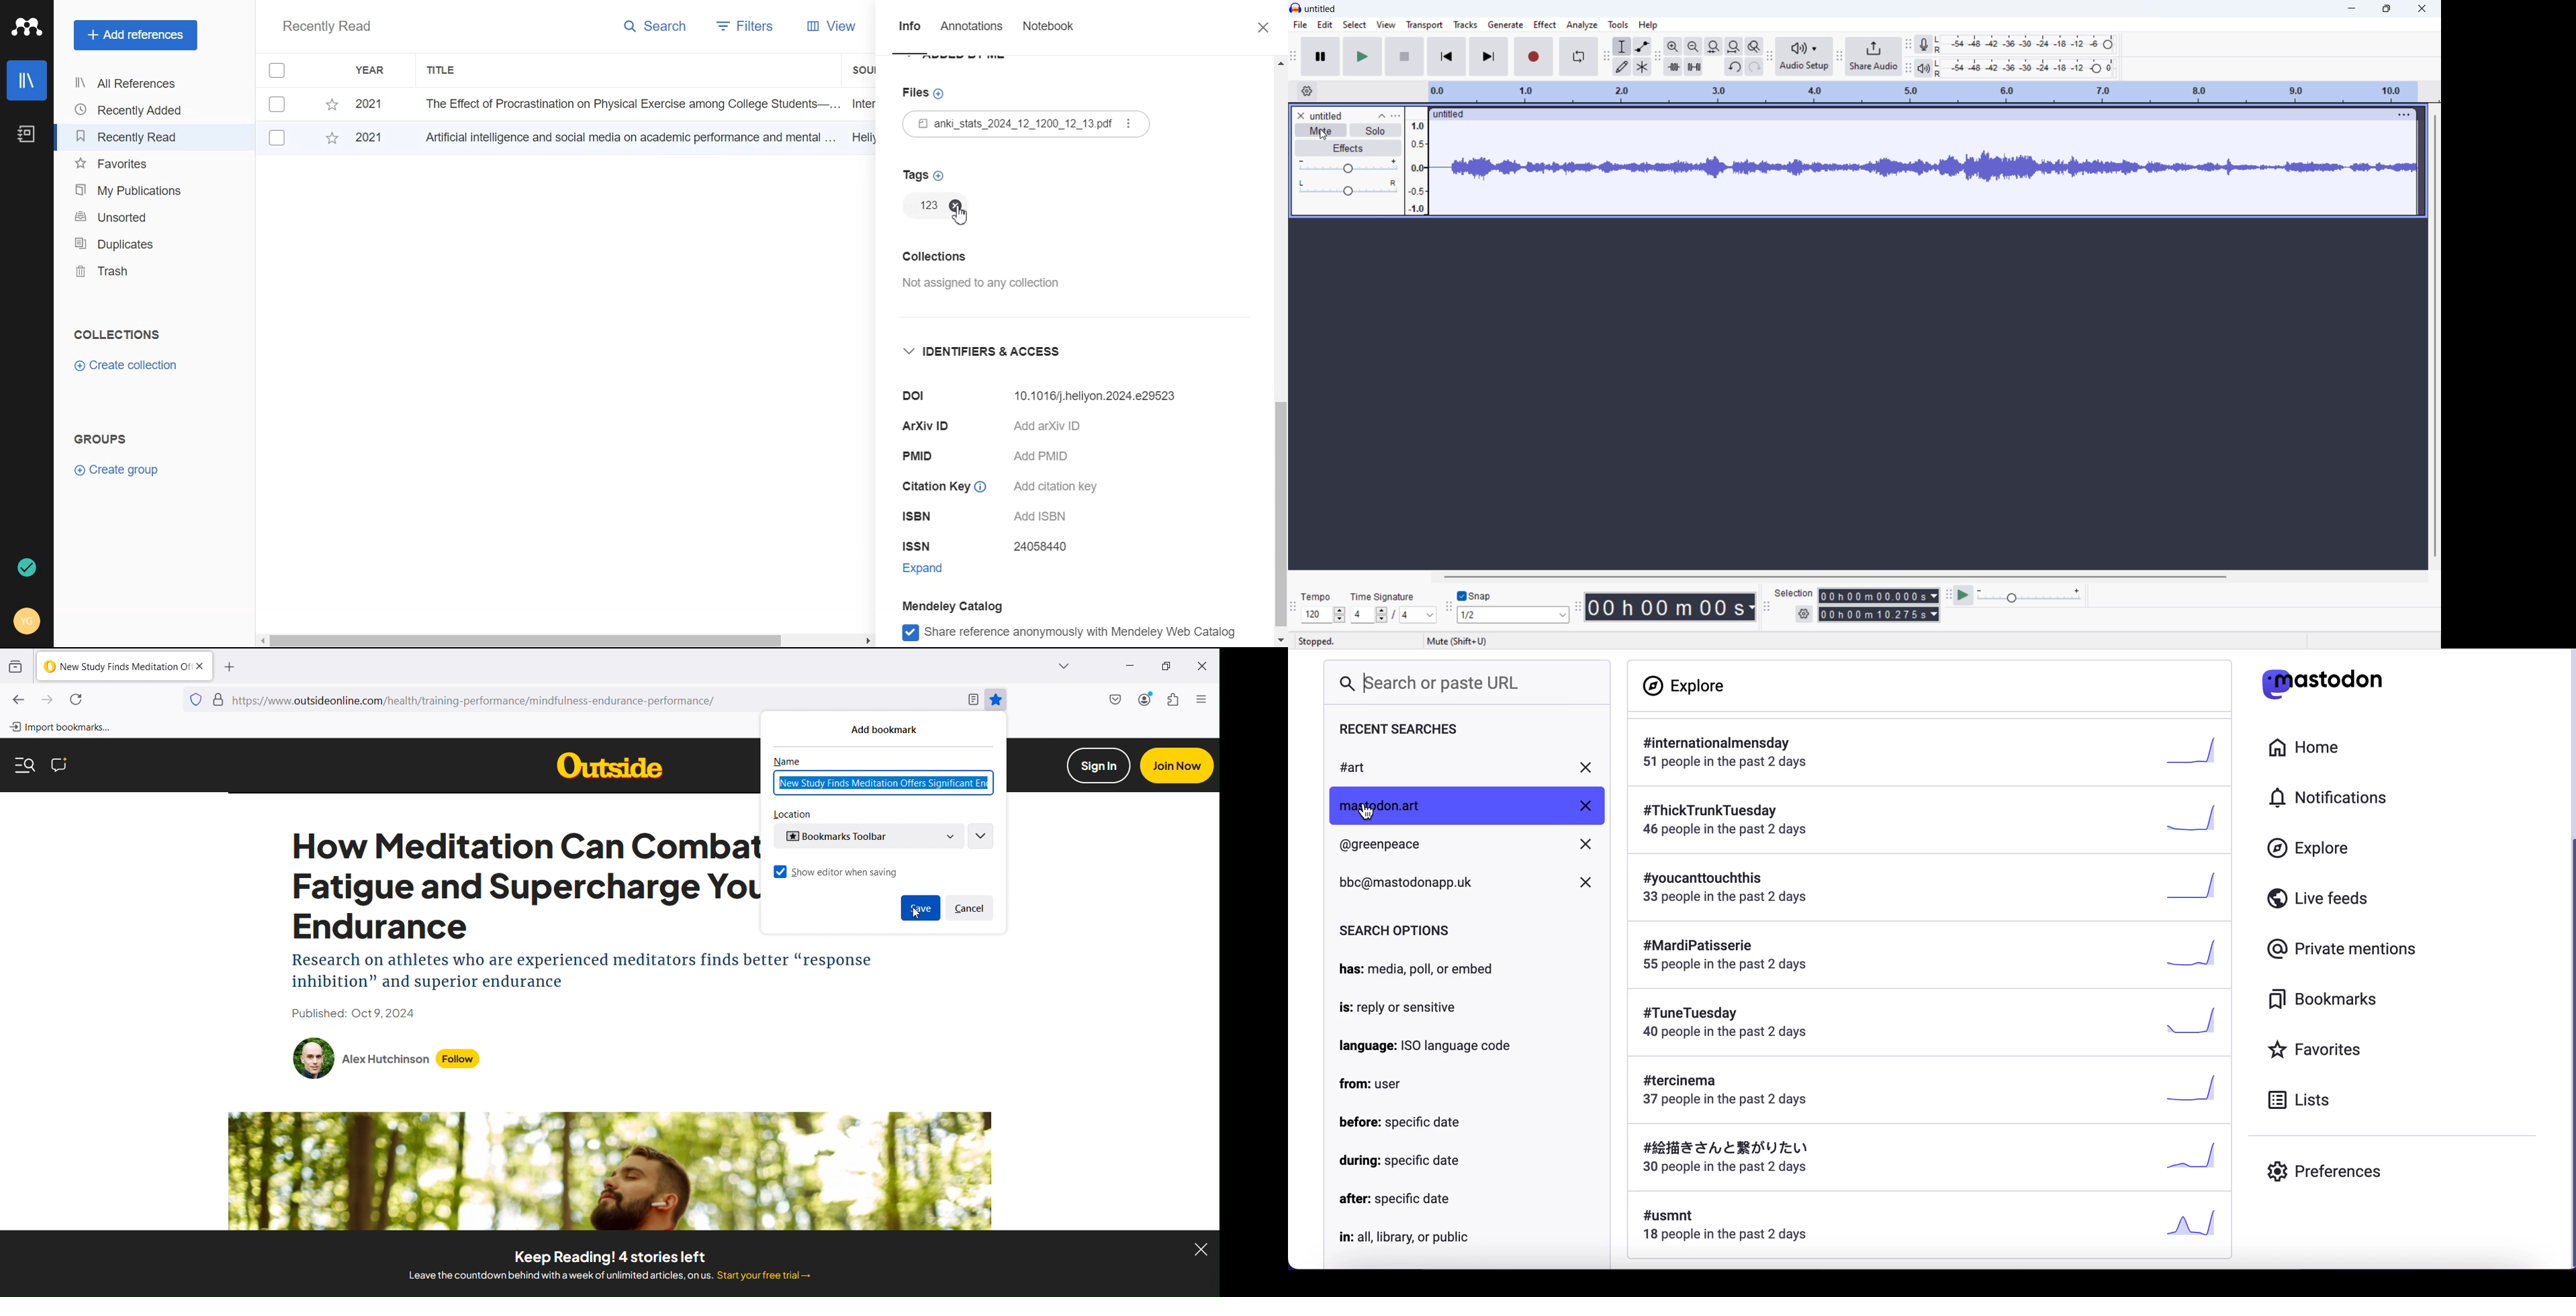 This screenshot has width=2576, height=1316. What do you see at coordinates (1578, 56) in the screenshot?
I see `enable loop` at bounding box center [1578, 56].